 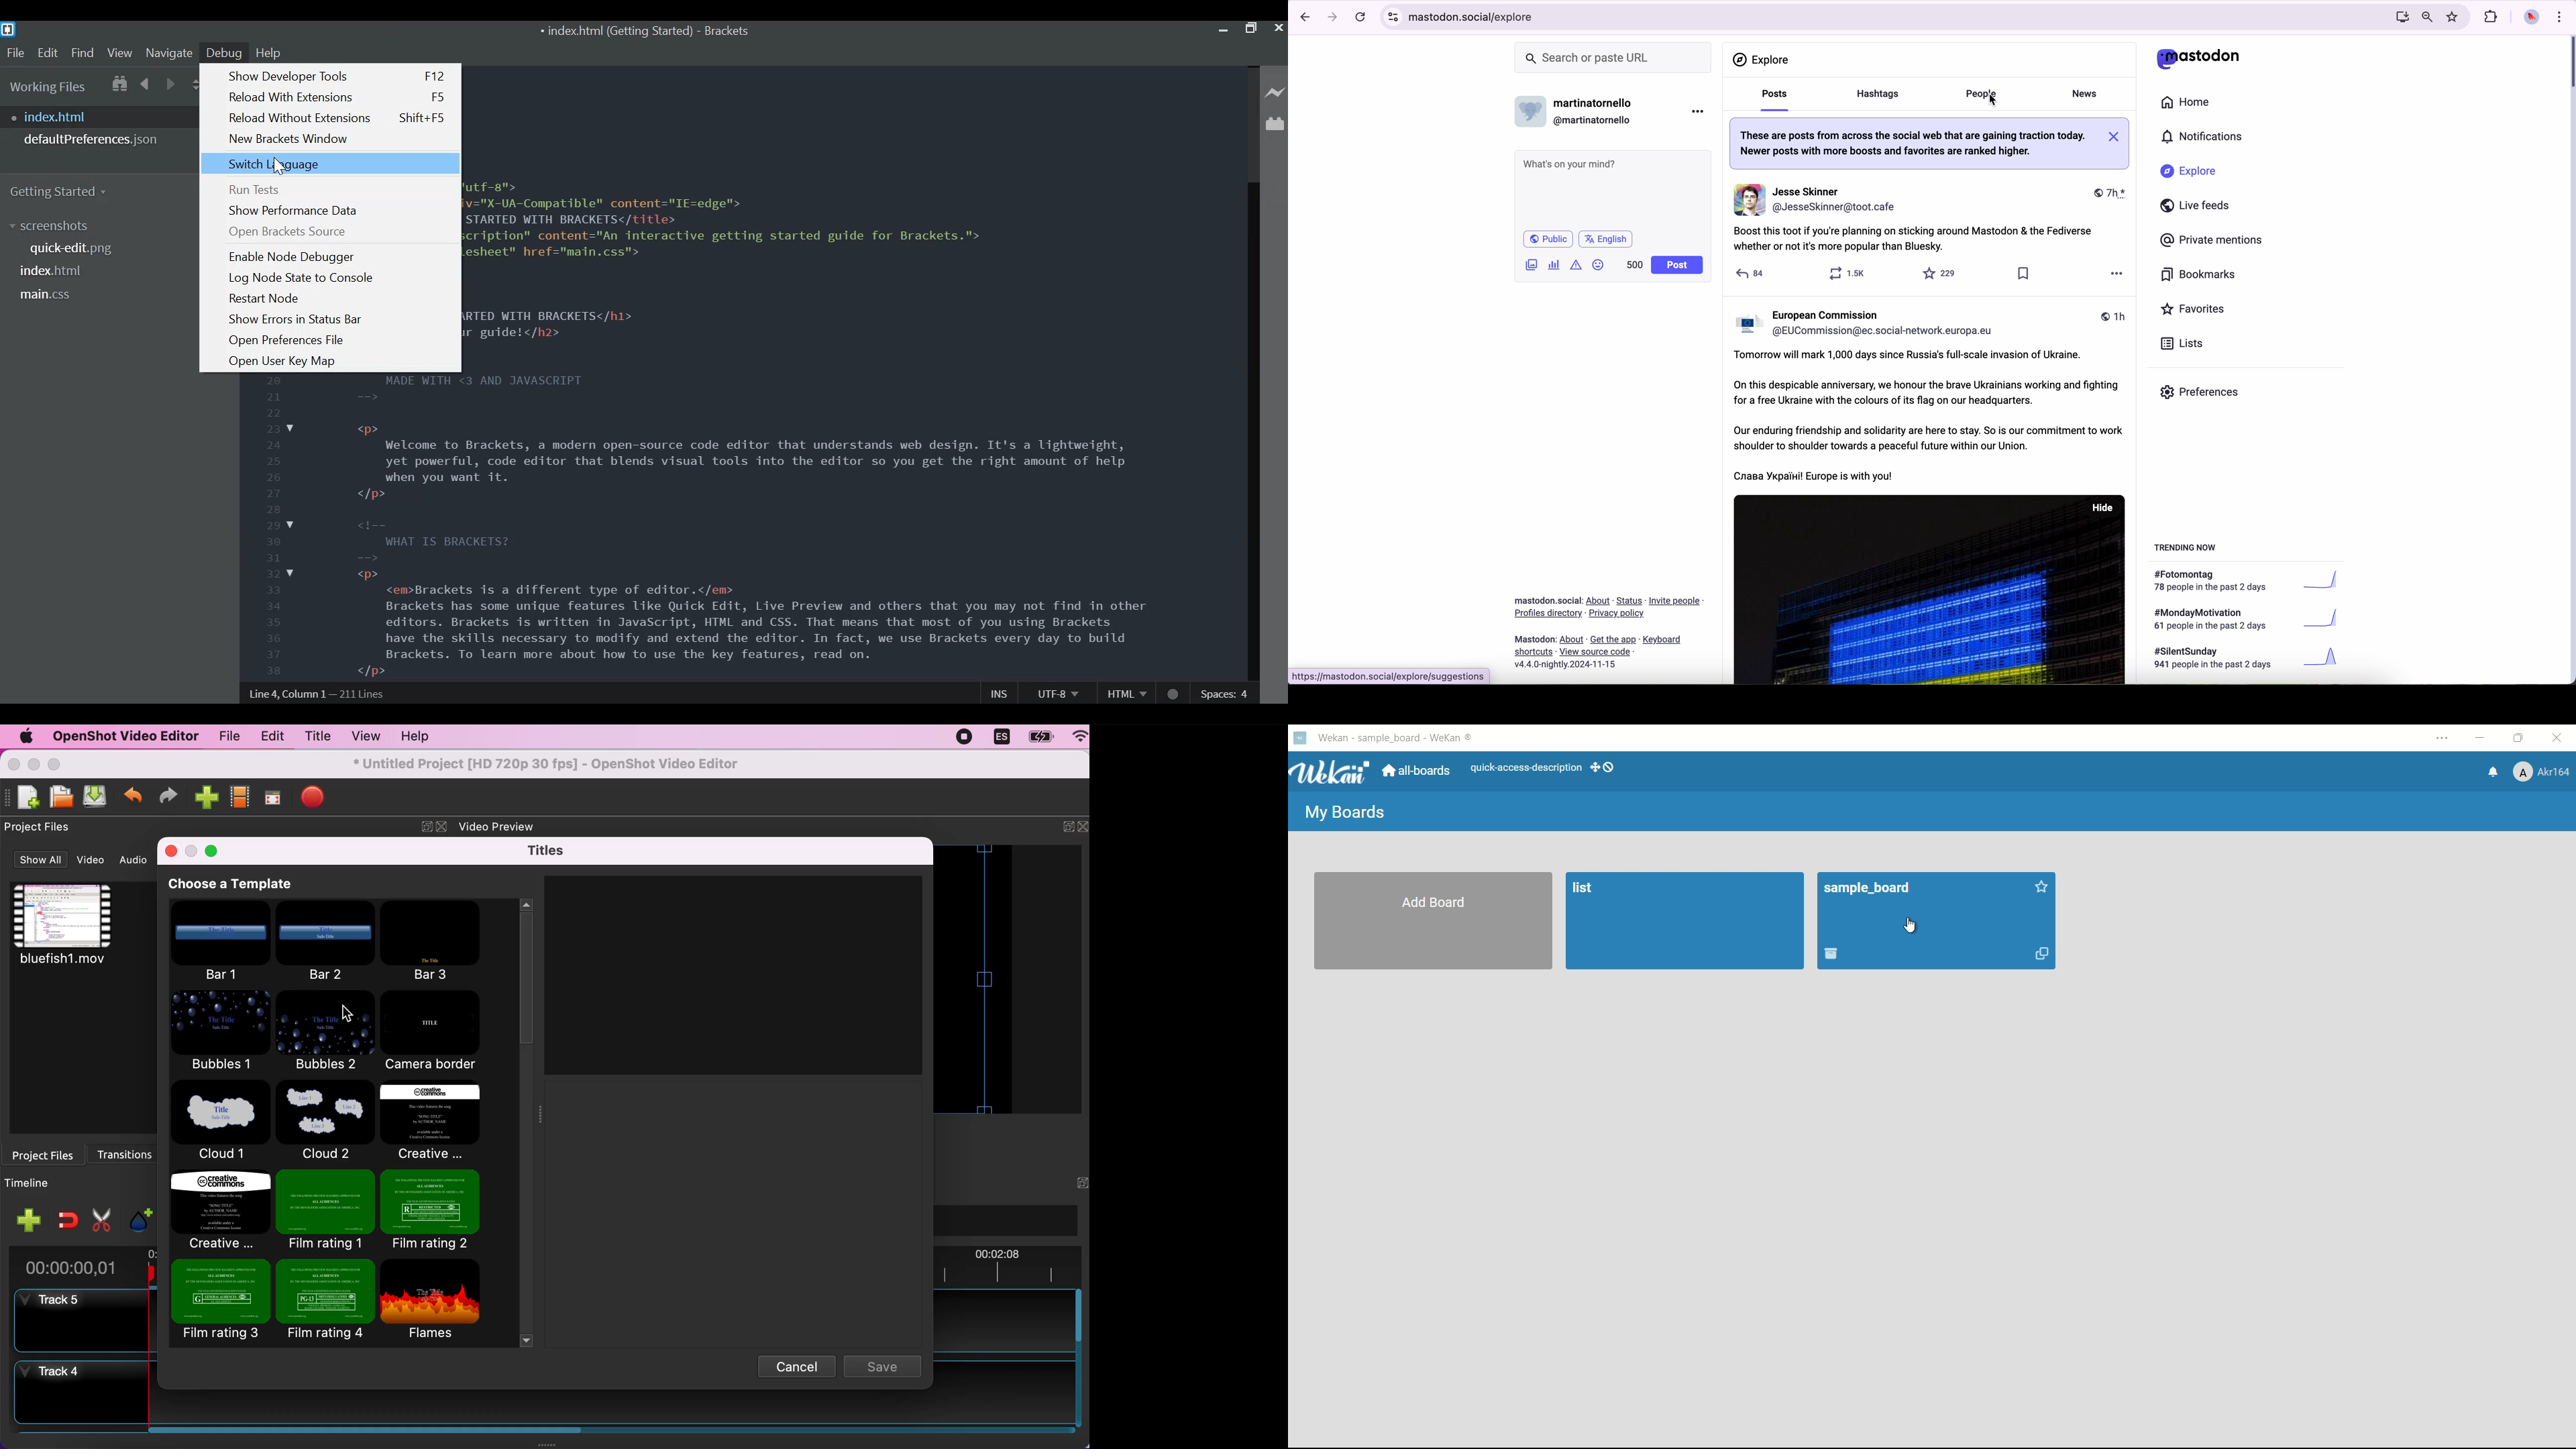 I want to click on undo, so click(x=133, y=799).